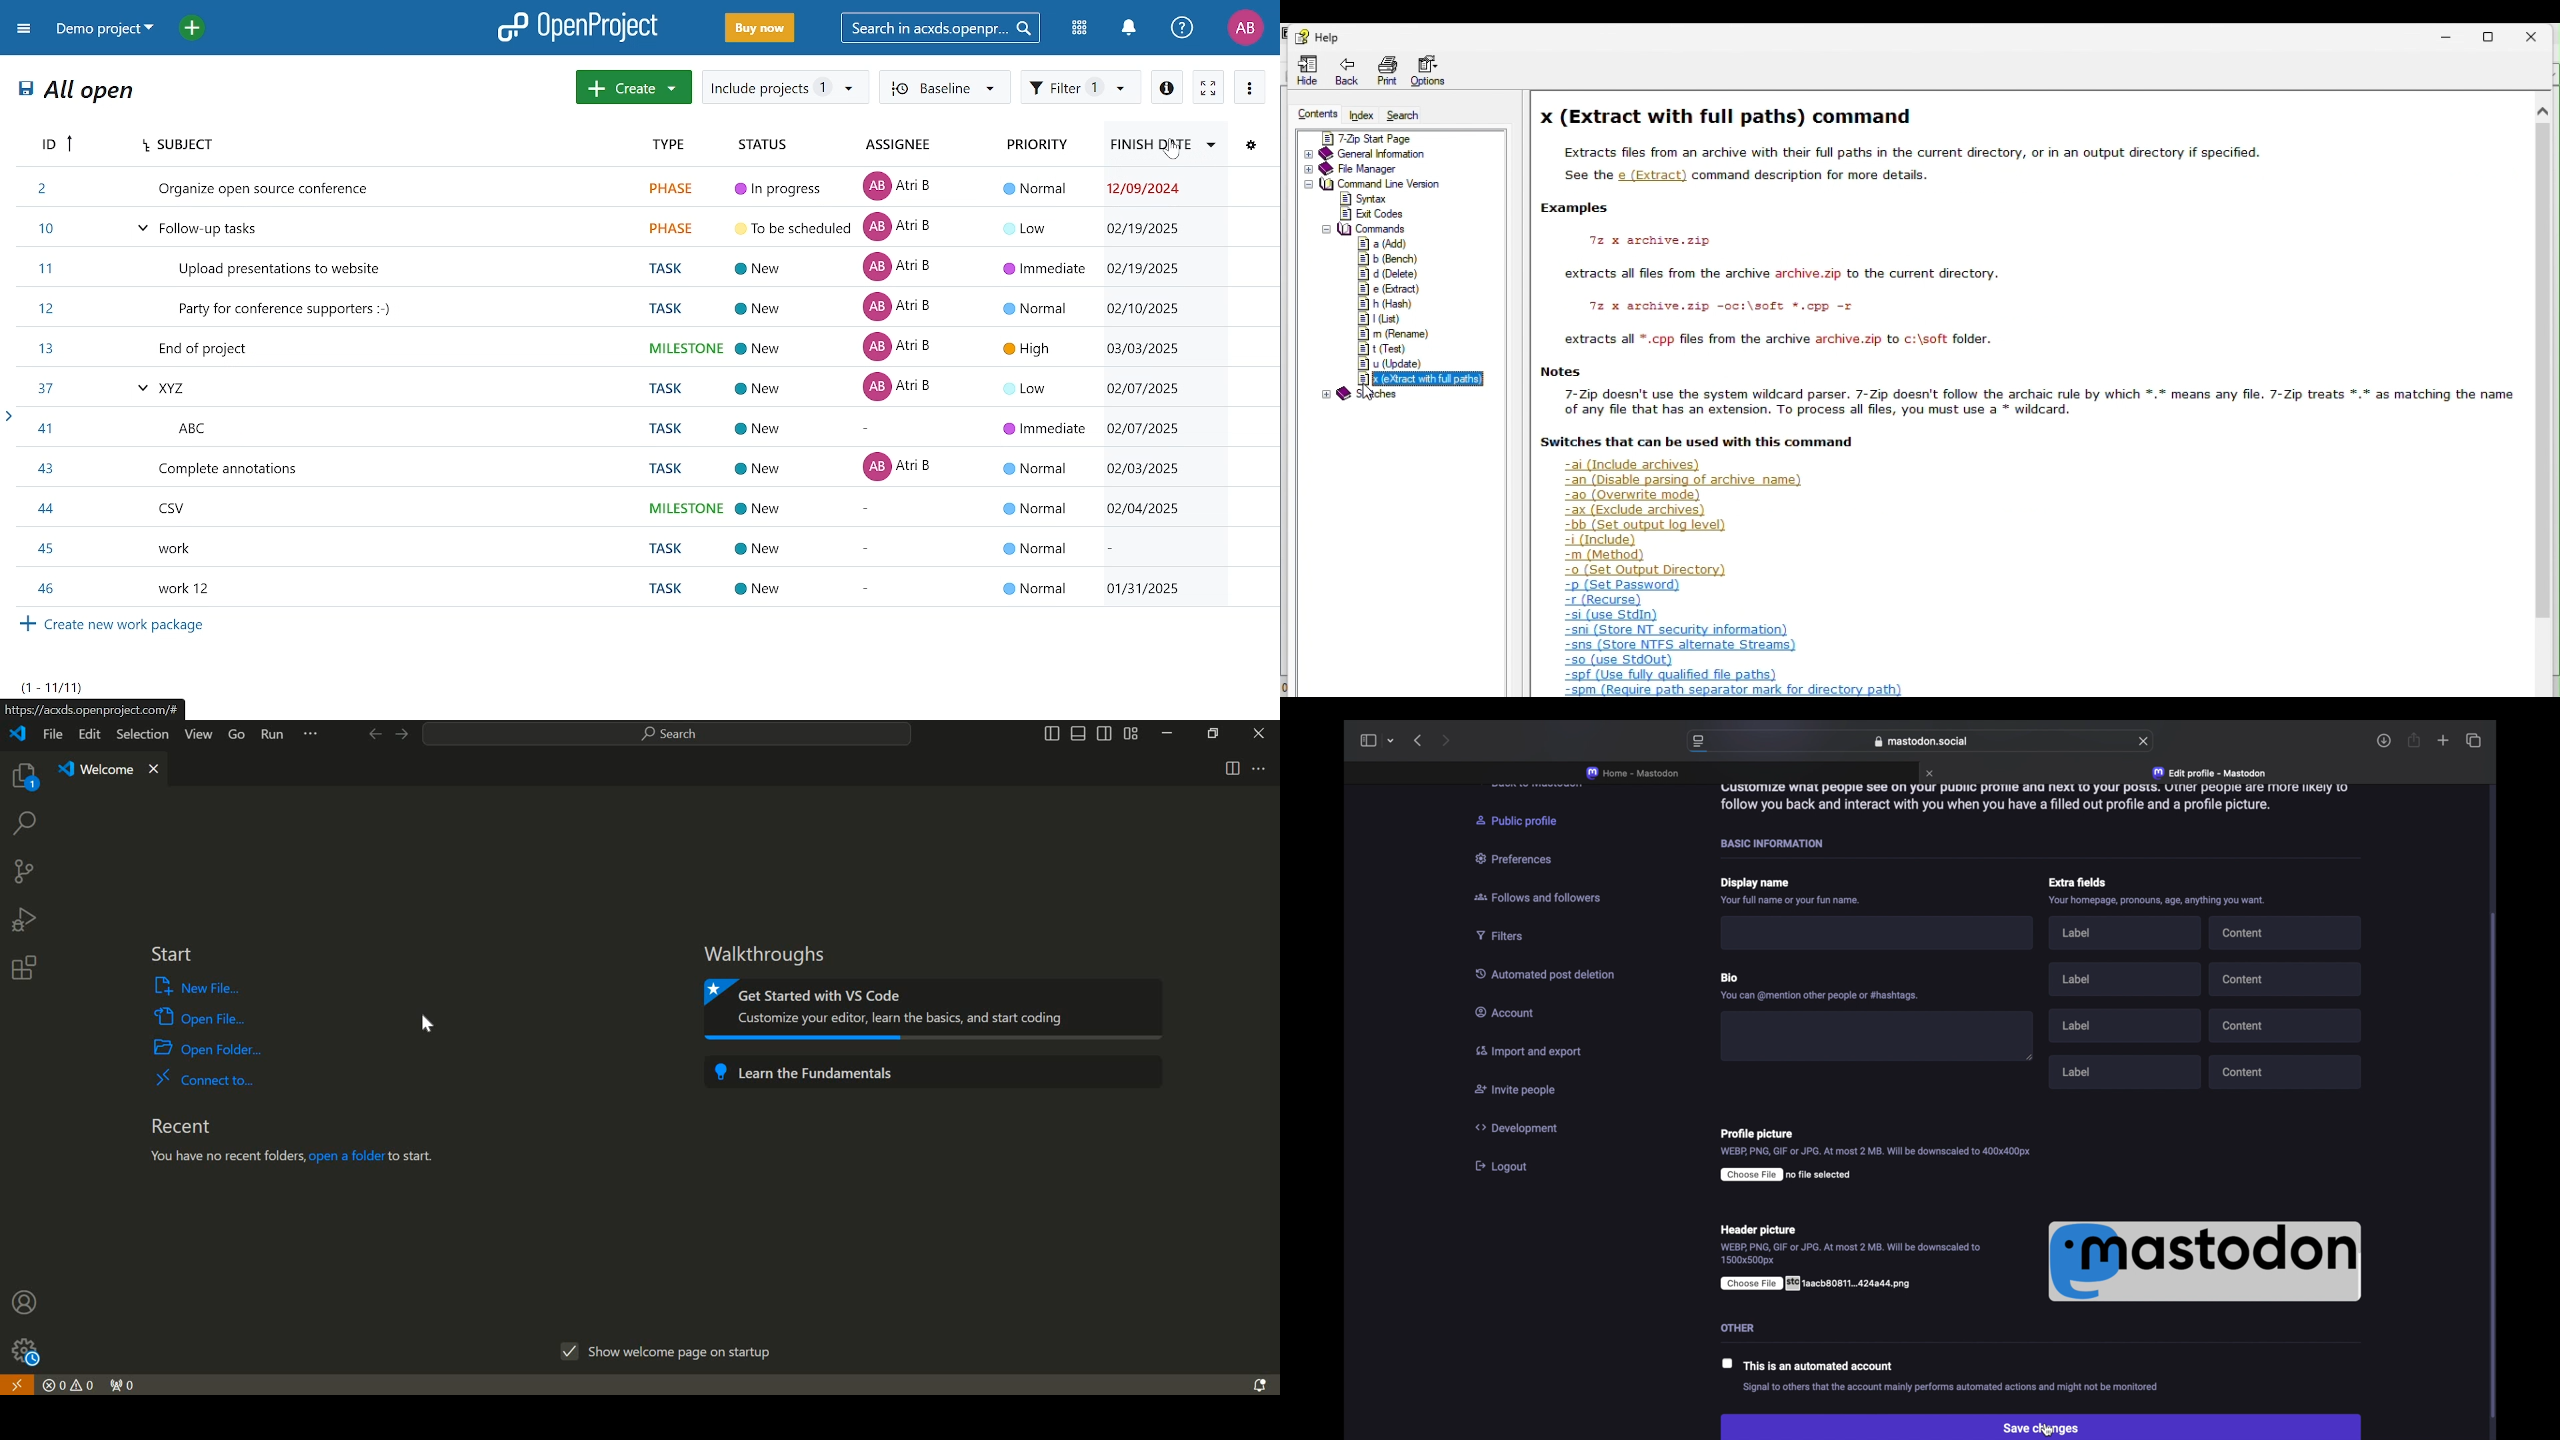 The width and height of the screenshot is (2576, 1456). Describe the element at coordinates (1627, 465) in the screenshot. I see `ai` at that location.